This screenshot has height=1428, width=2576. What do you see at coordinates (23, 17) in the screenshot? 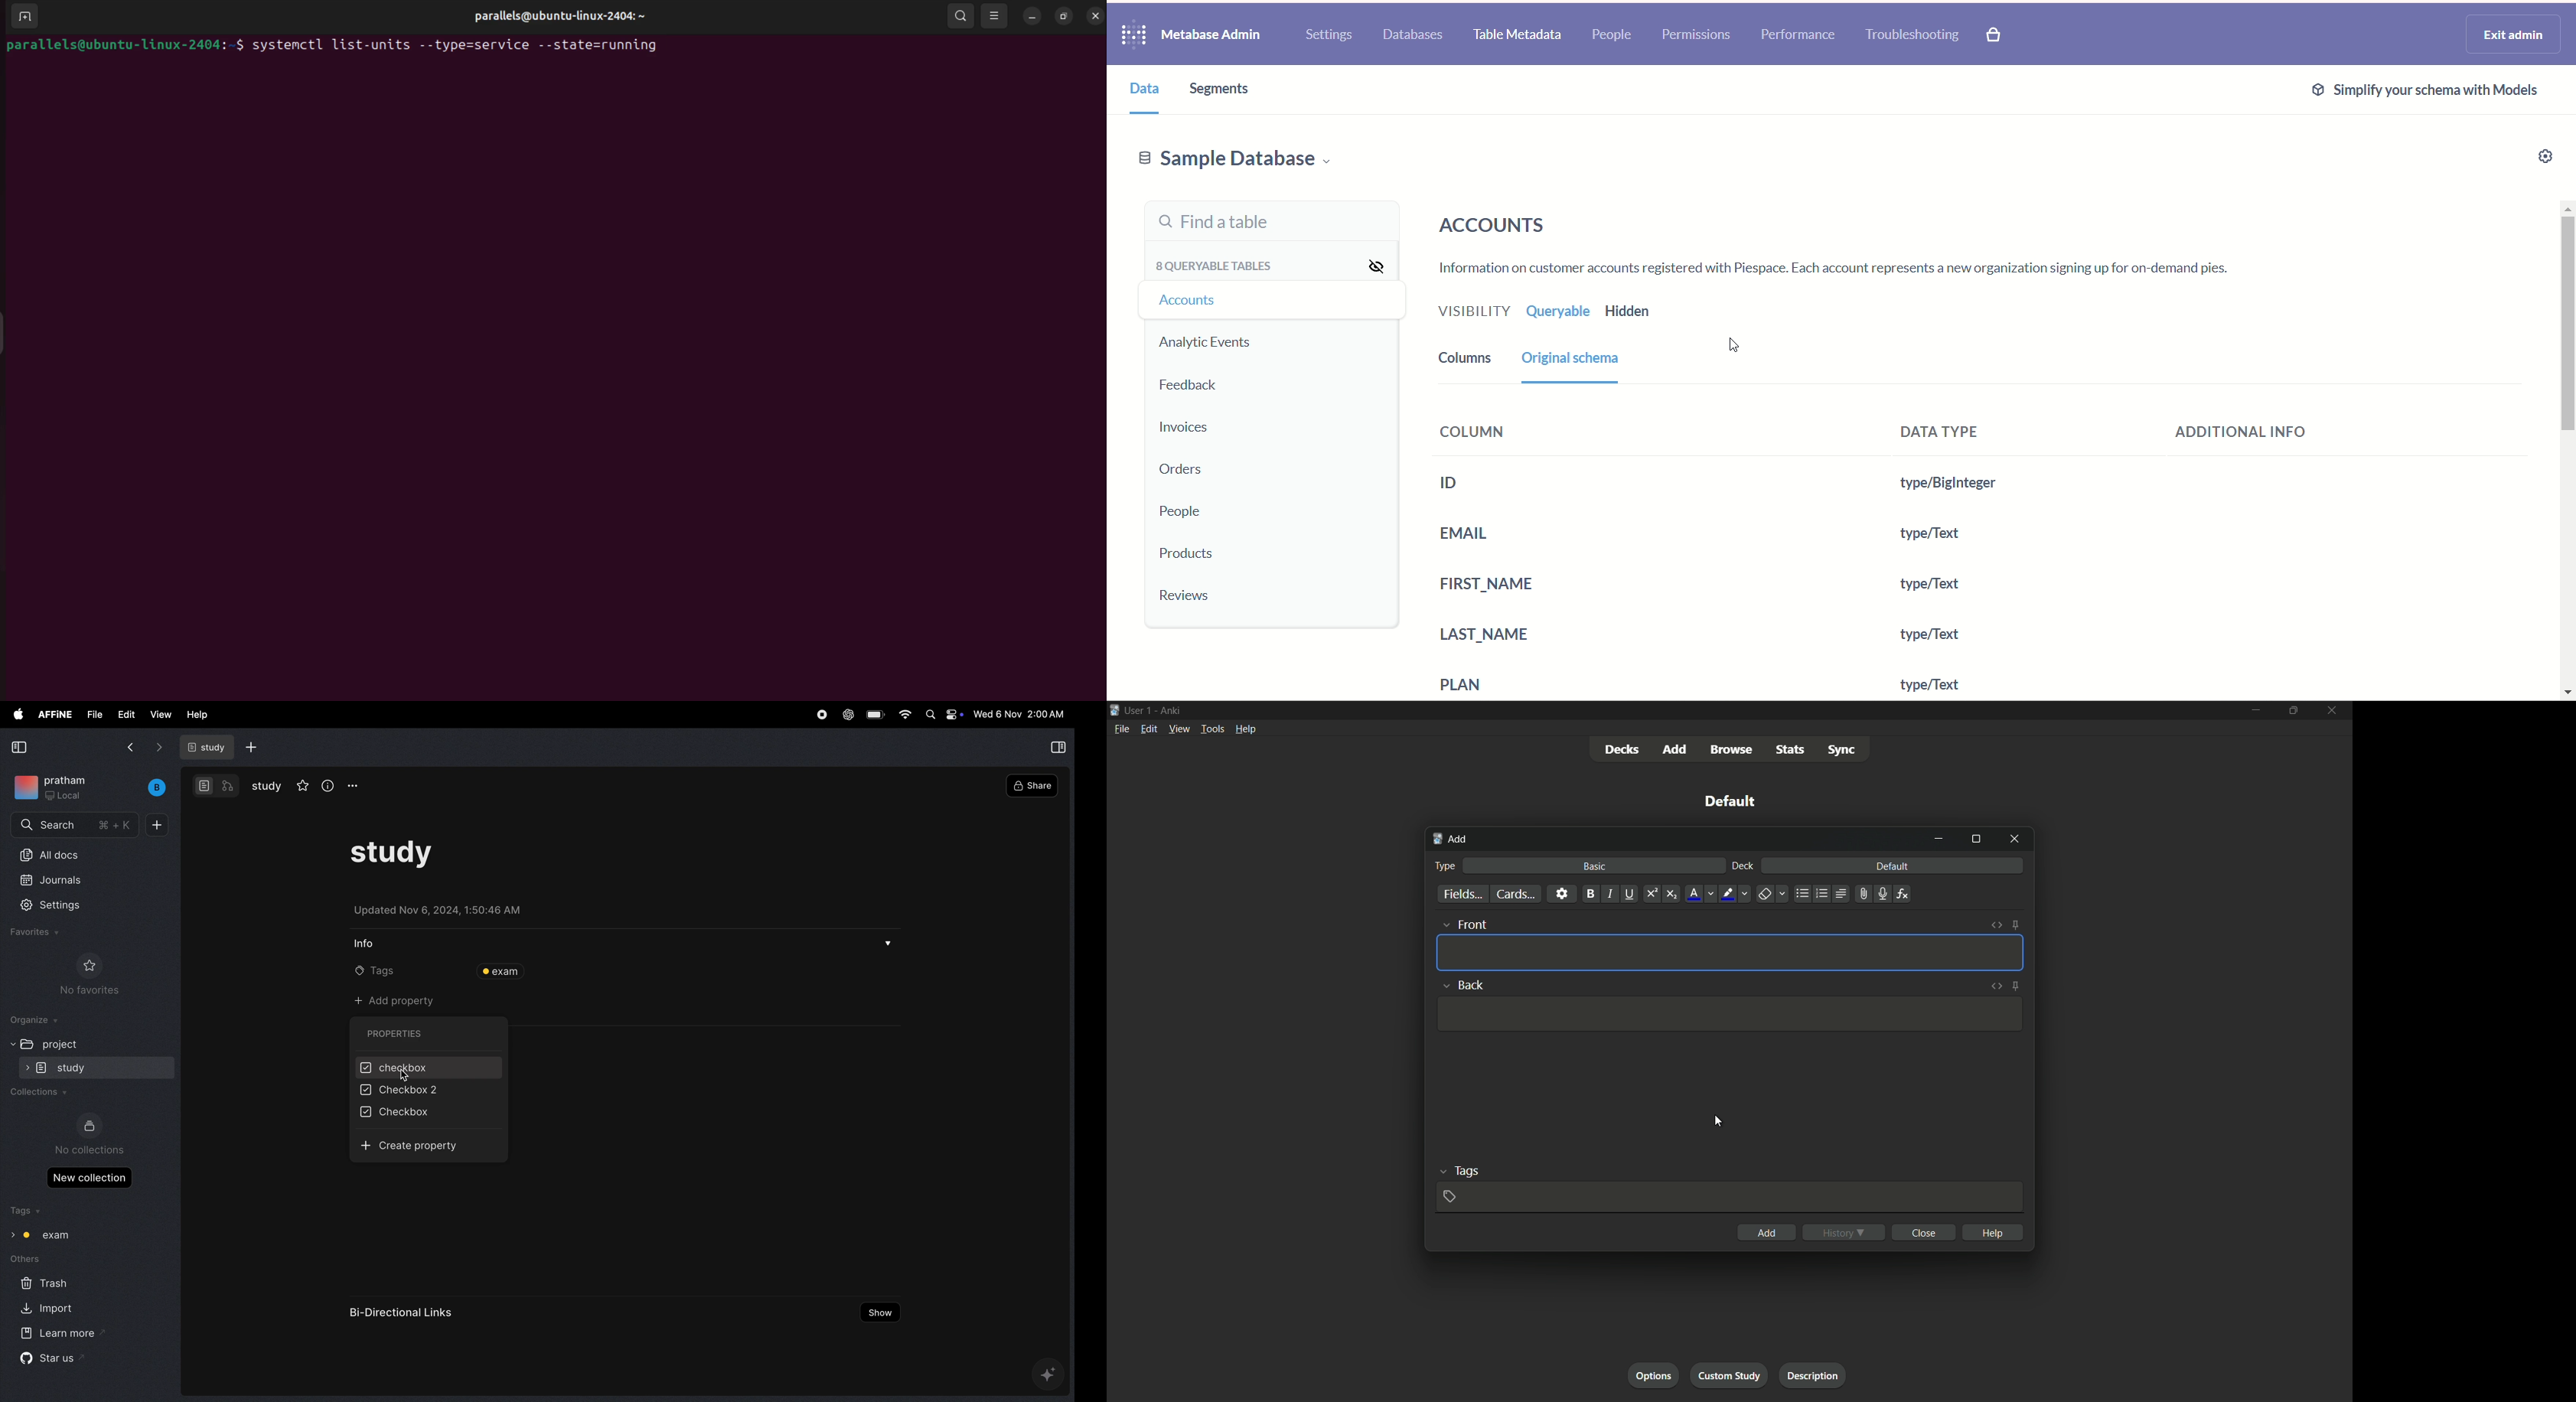
I see `add terminal` at bounding box center [23, 17].